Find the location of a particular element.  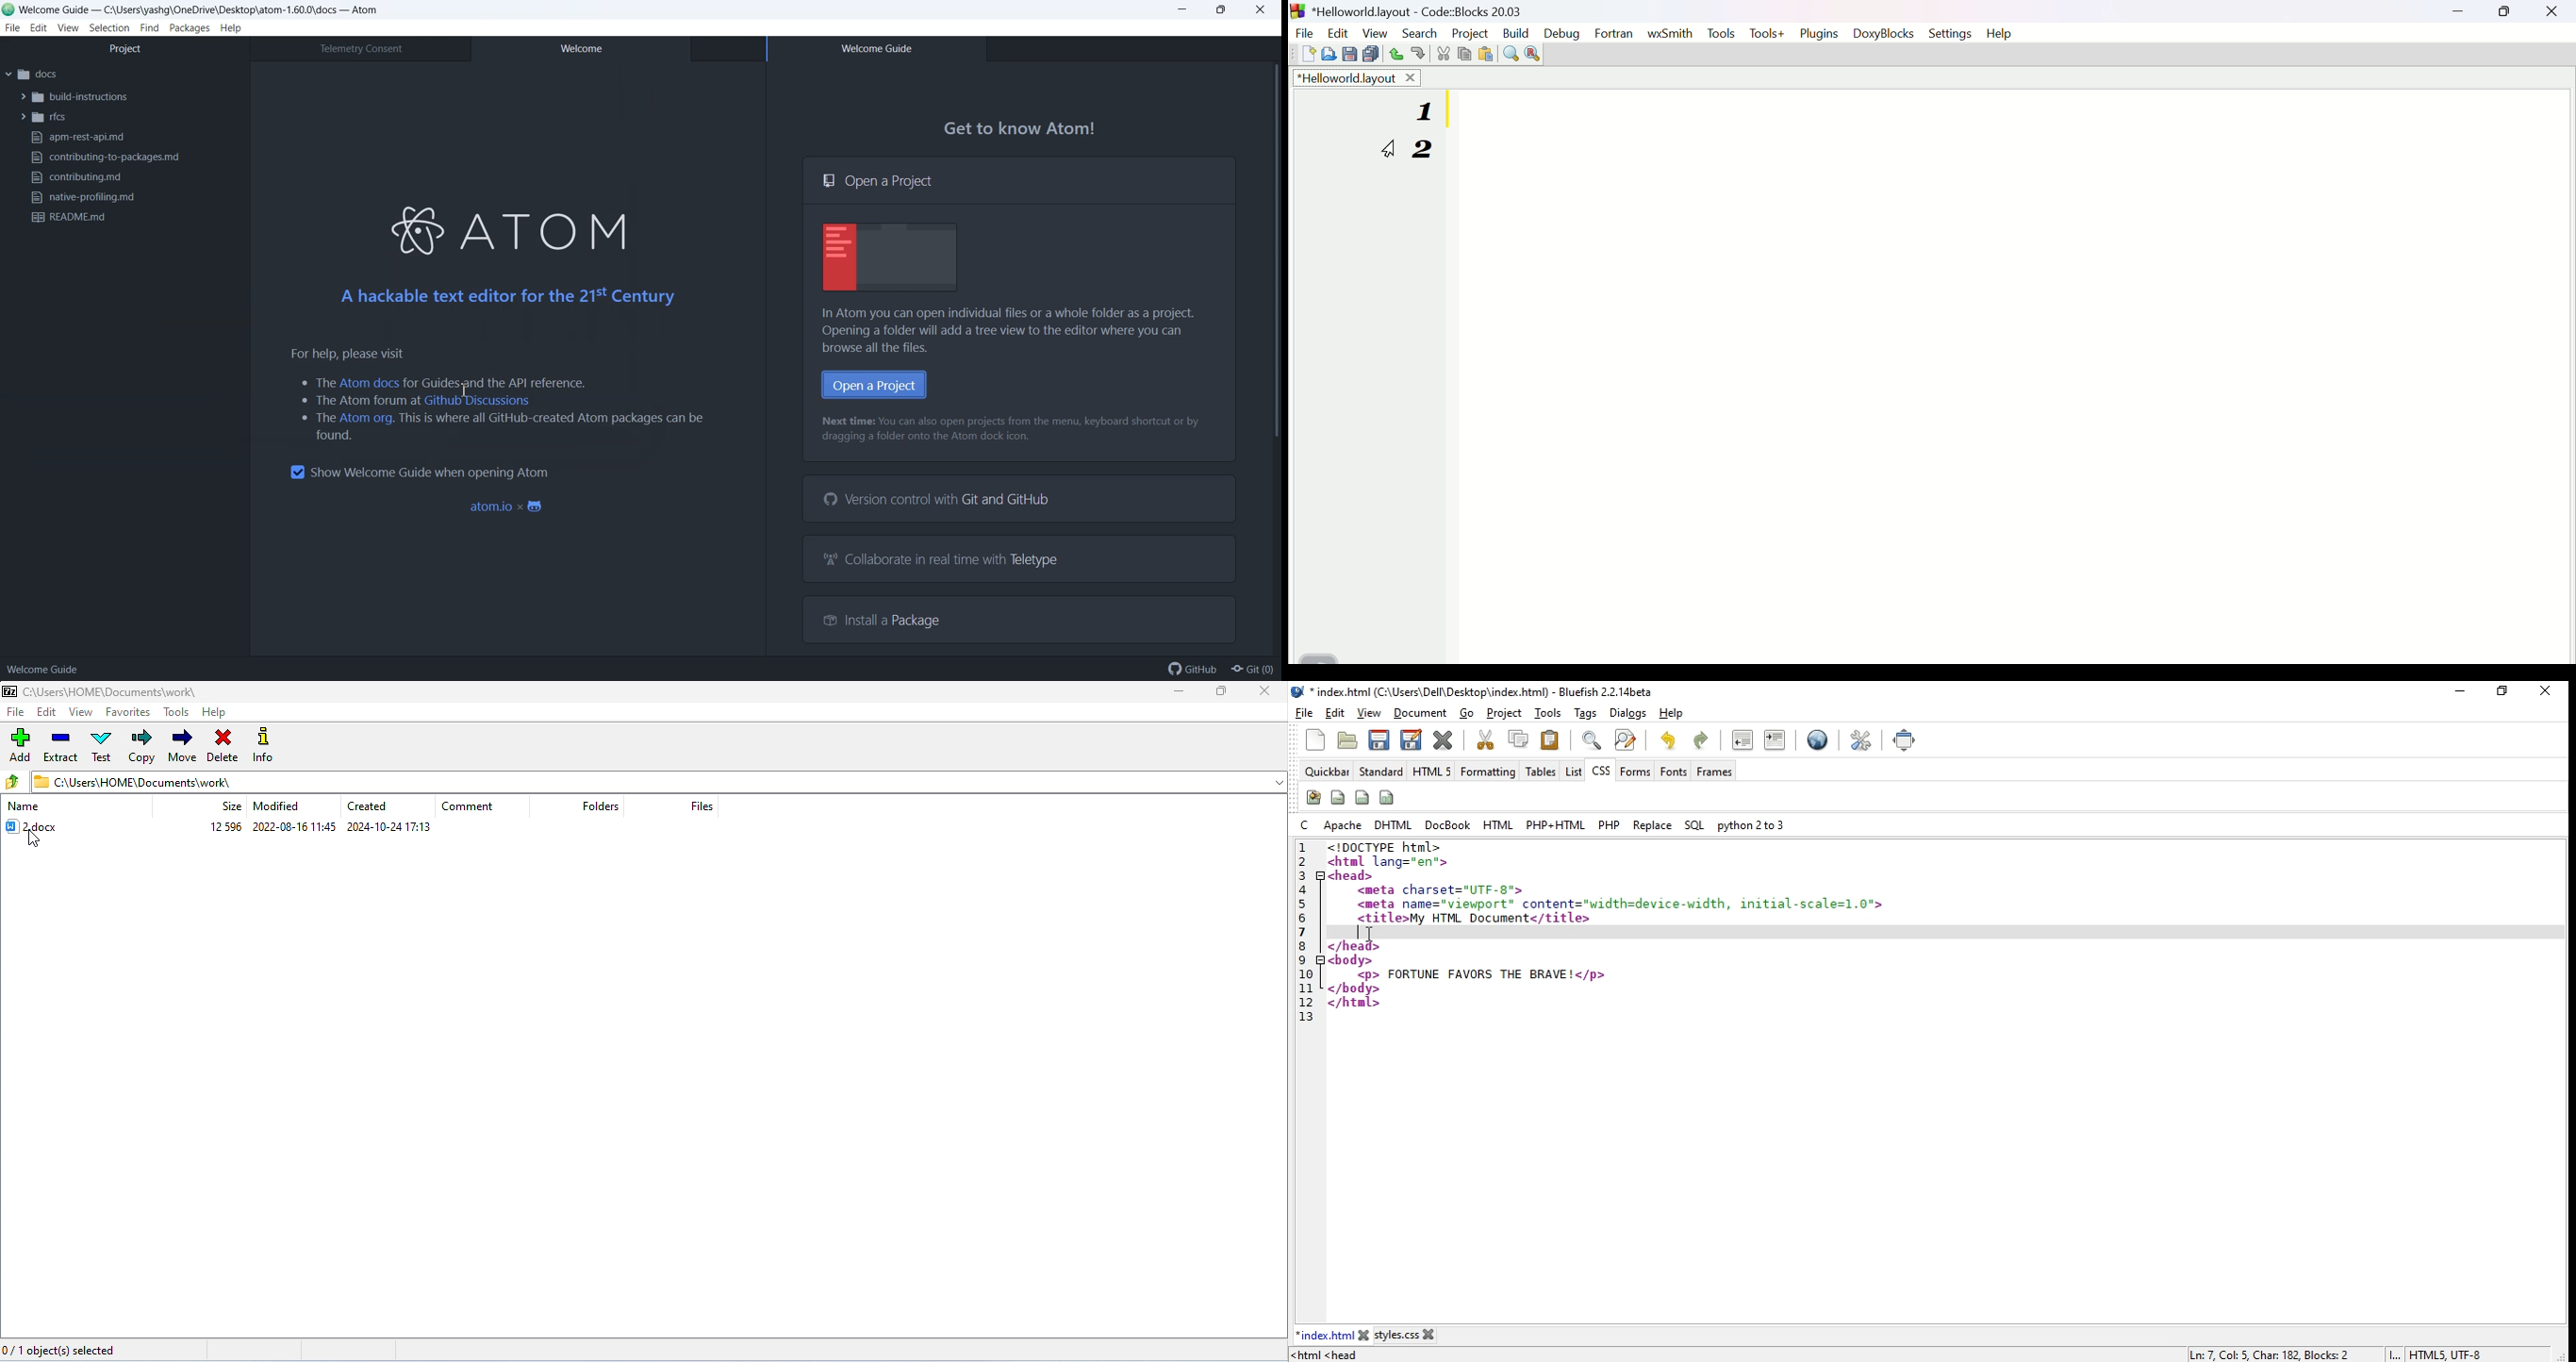

<head> is located at coordinates (1352, 875).